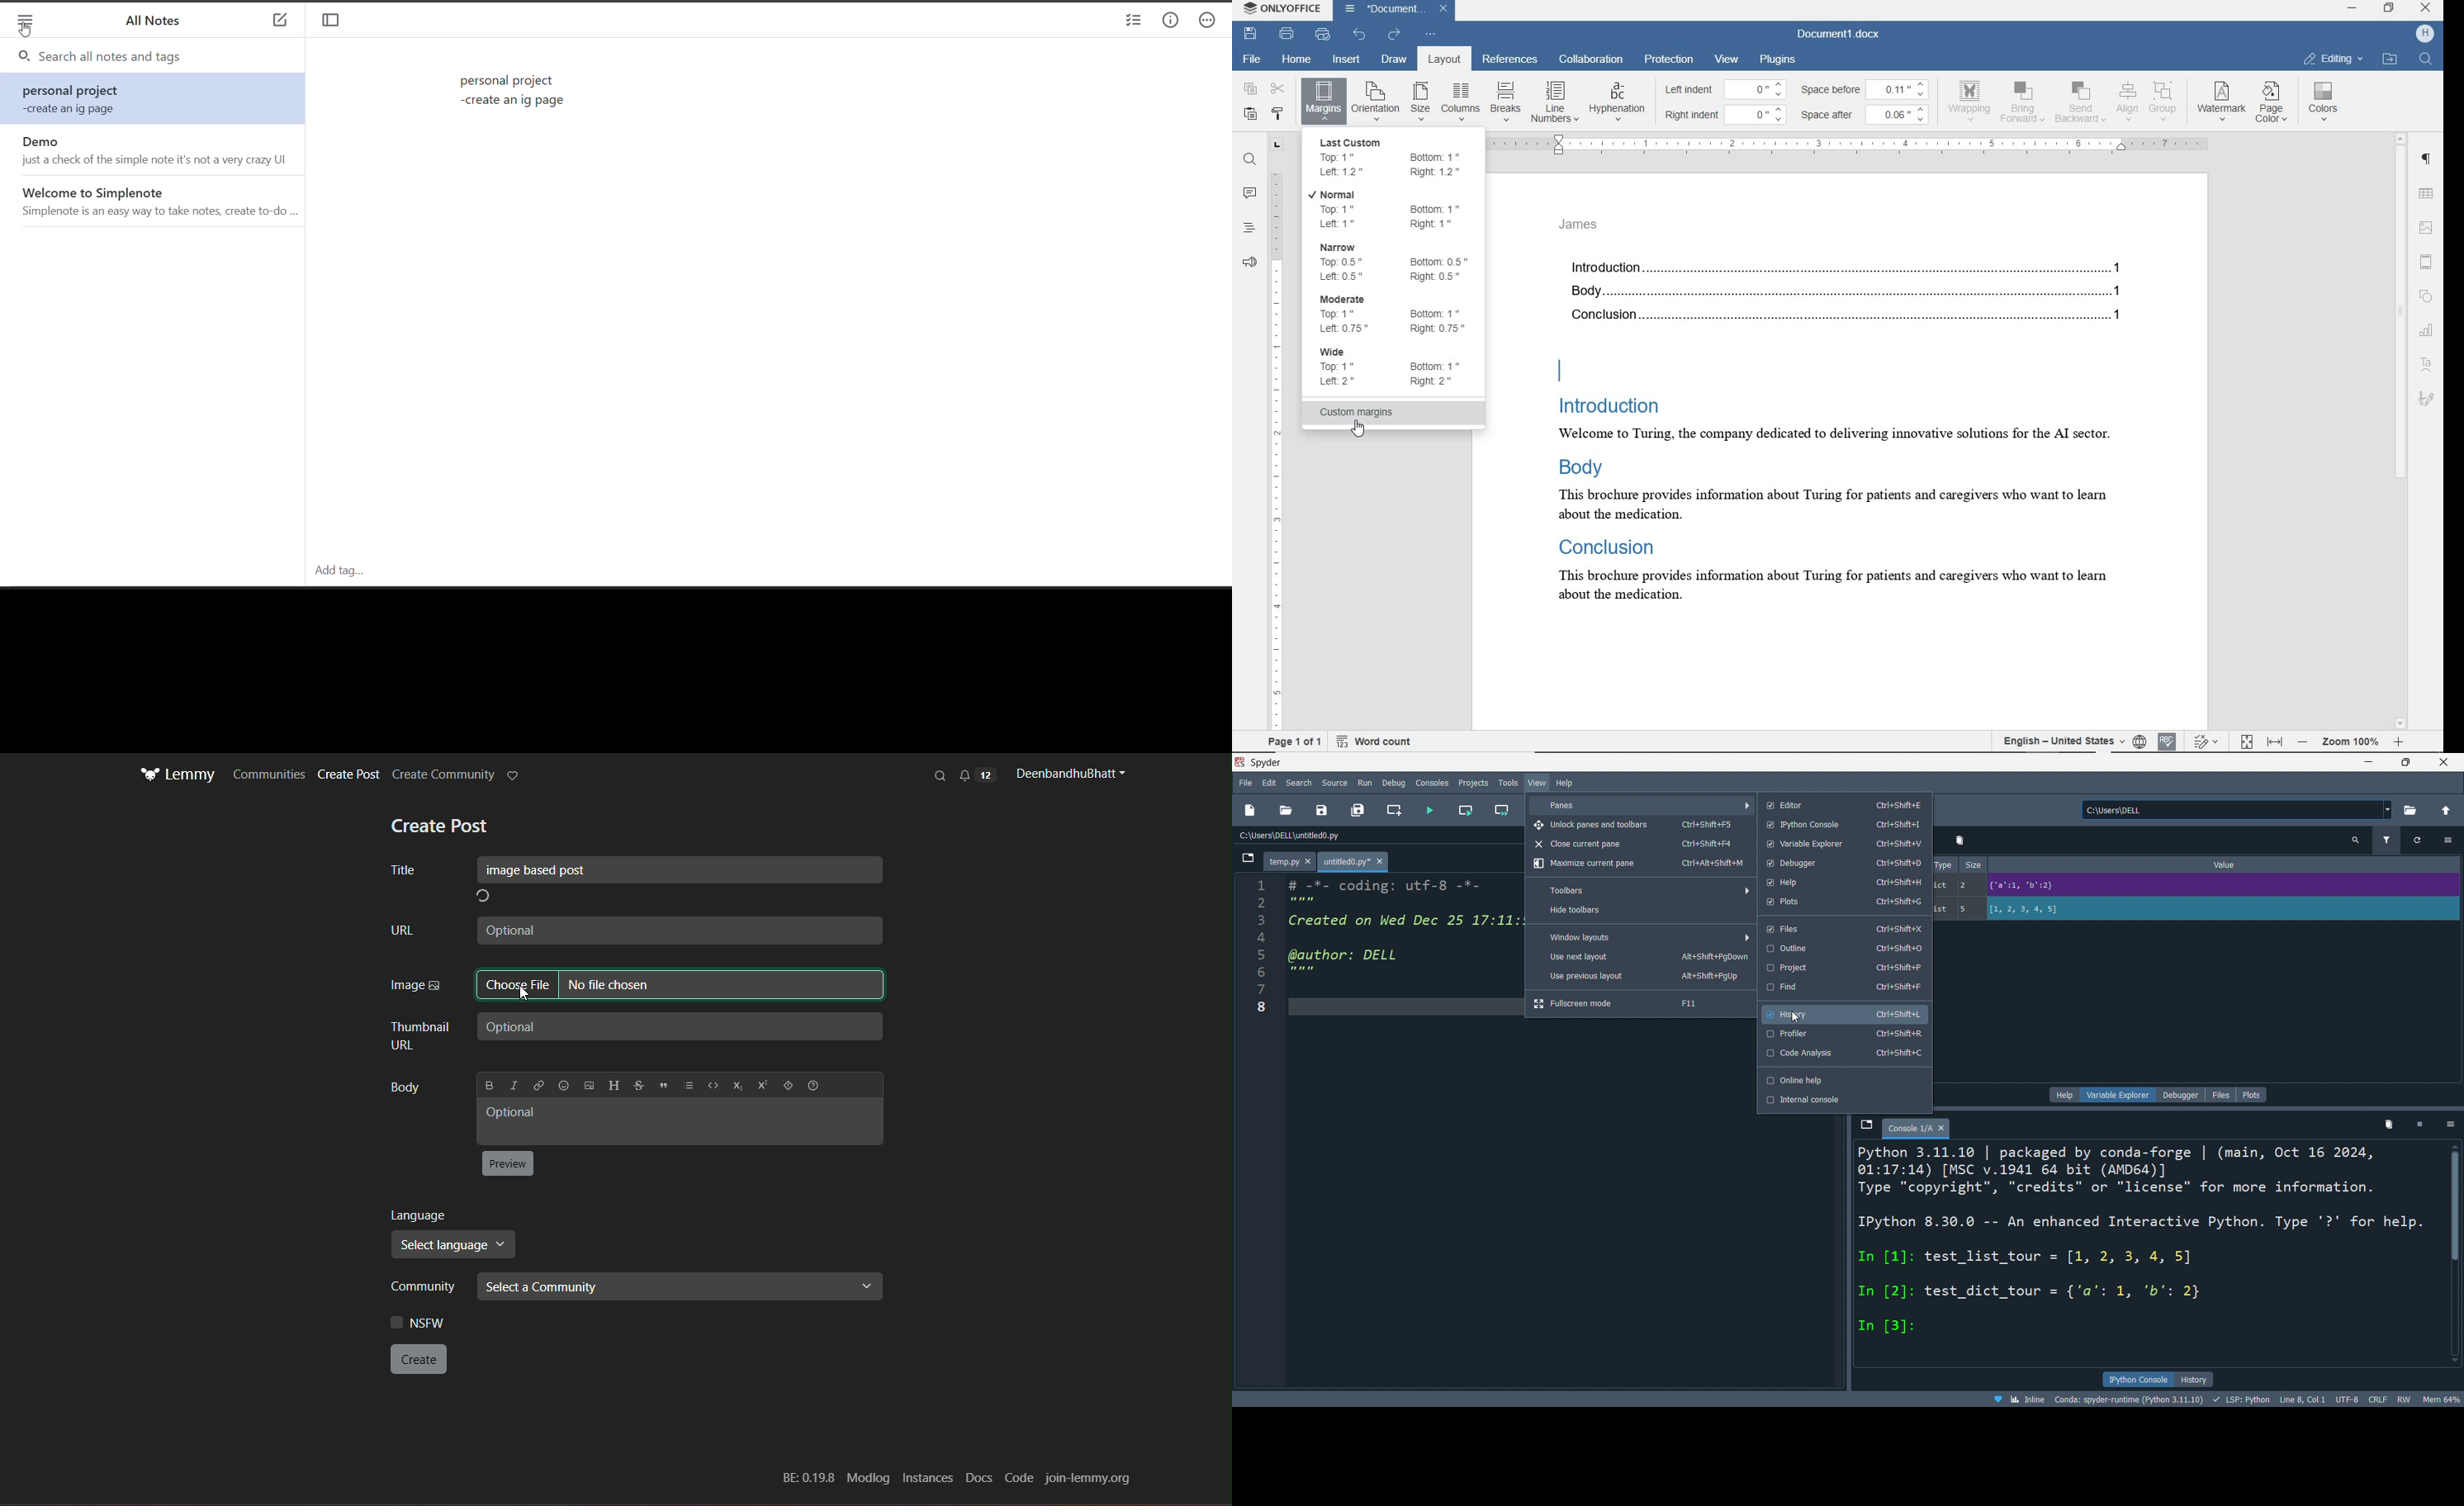 Image resolution: width=2464 pixels, height=1512 pixels. I want to click on variable explorer, so click(2121, 1094).